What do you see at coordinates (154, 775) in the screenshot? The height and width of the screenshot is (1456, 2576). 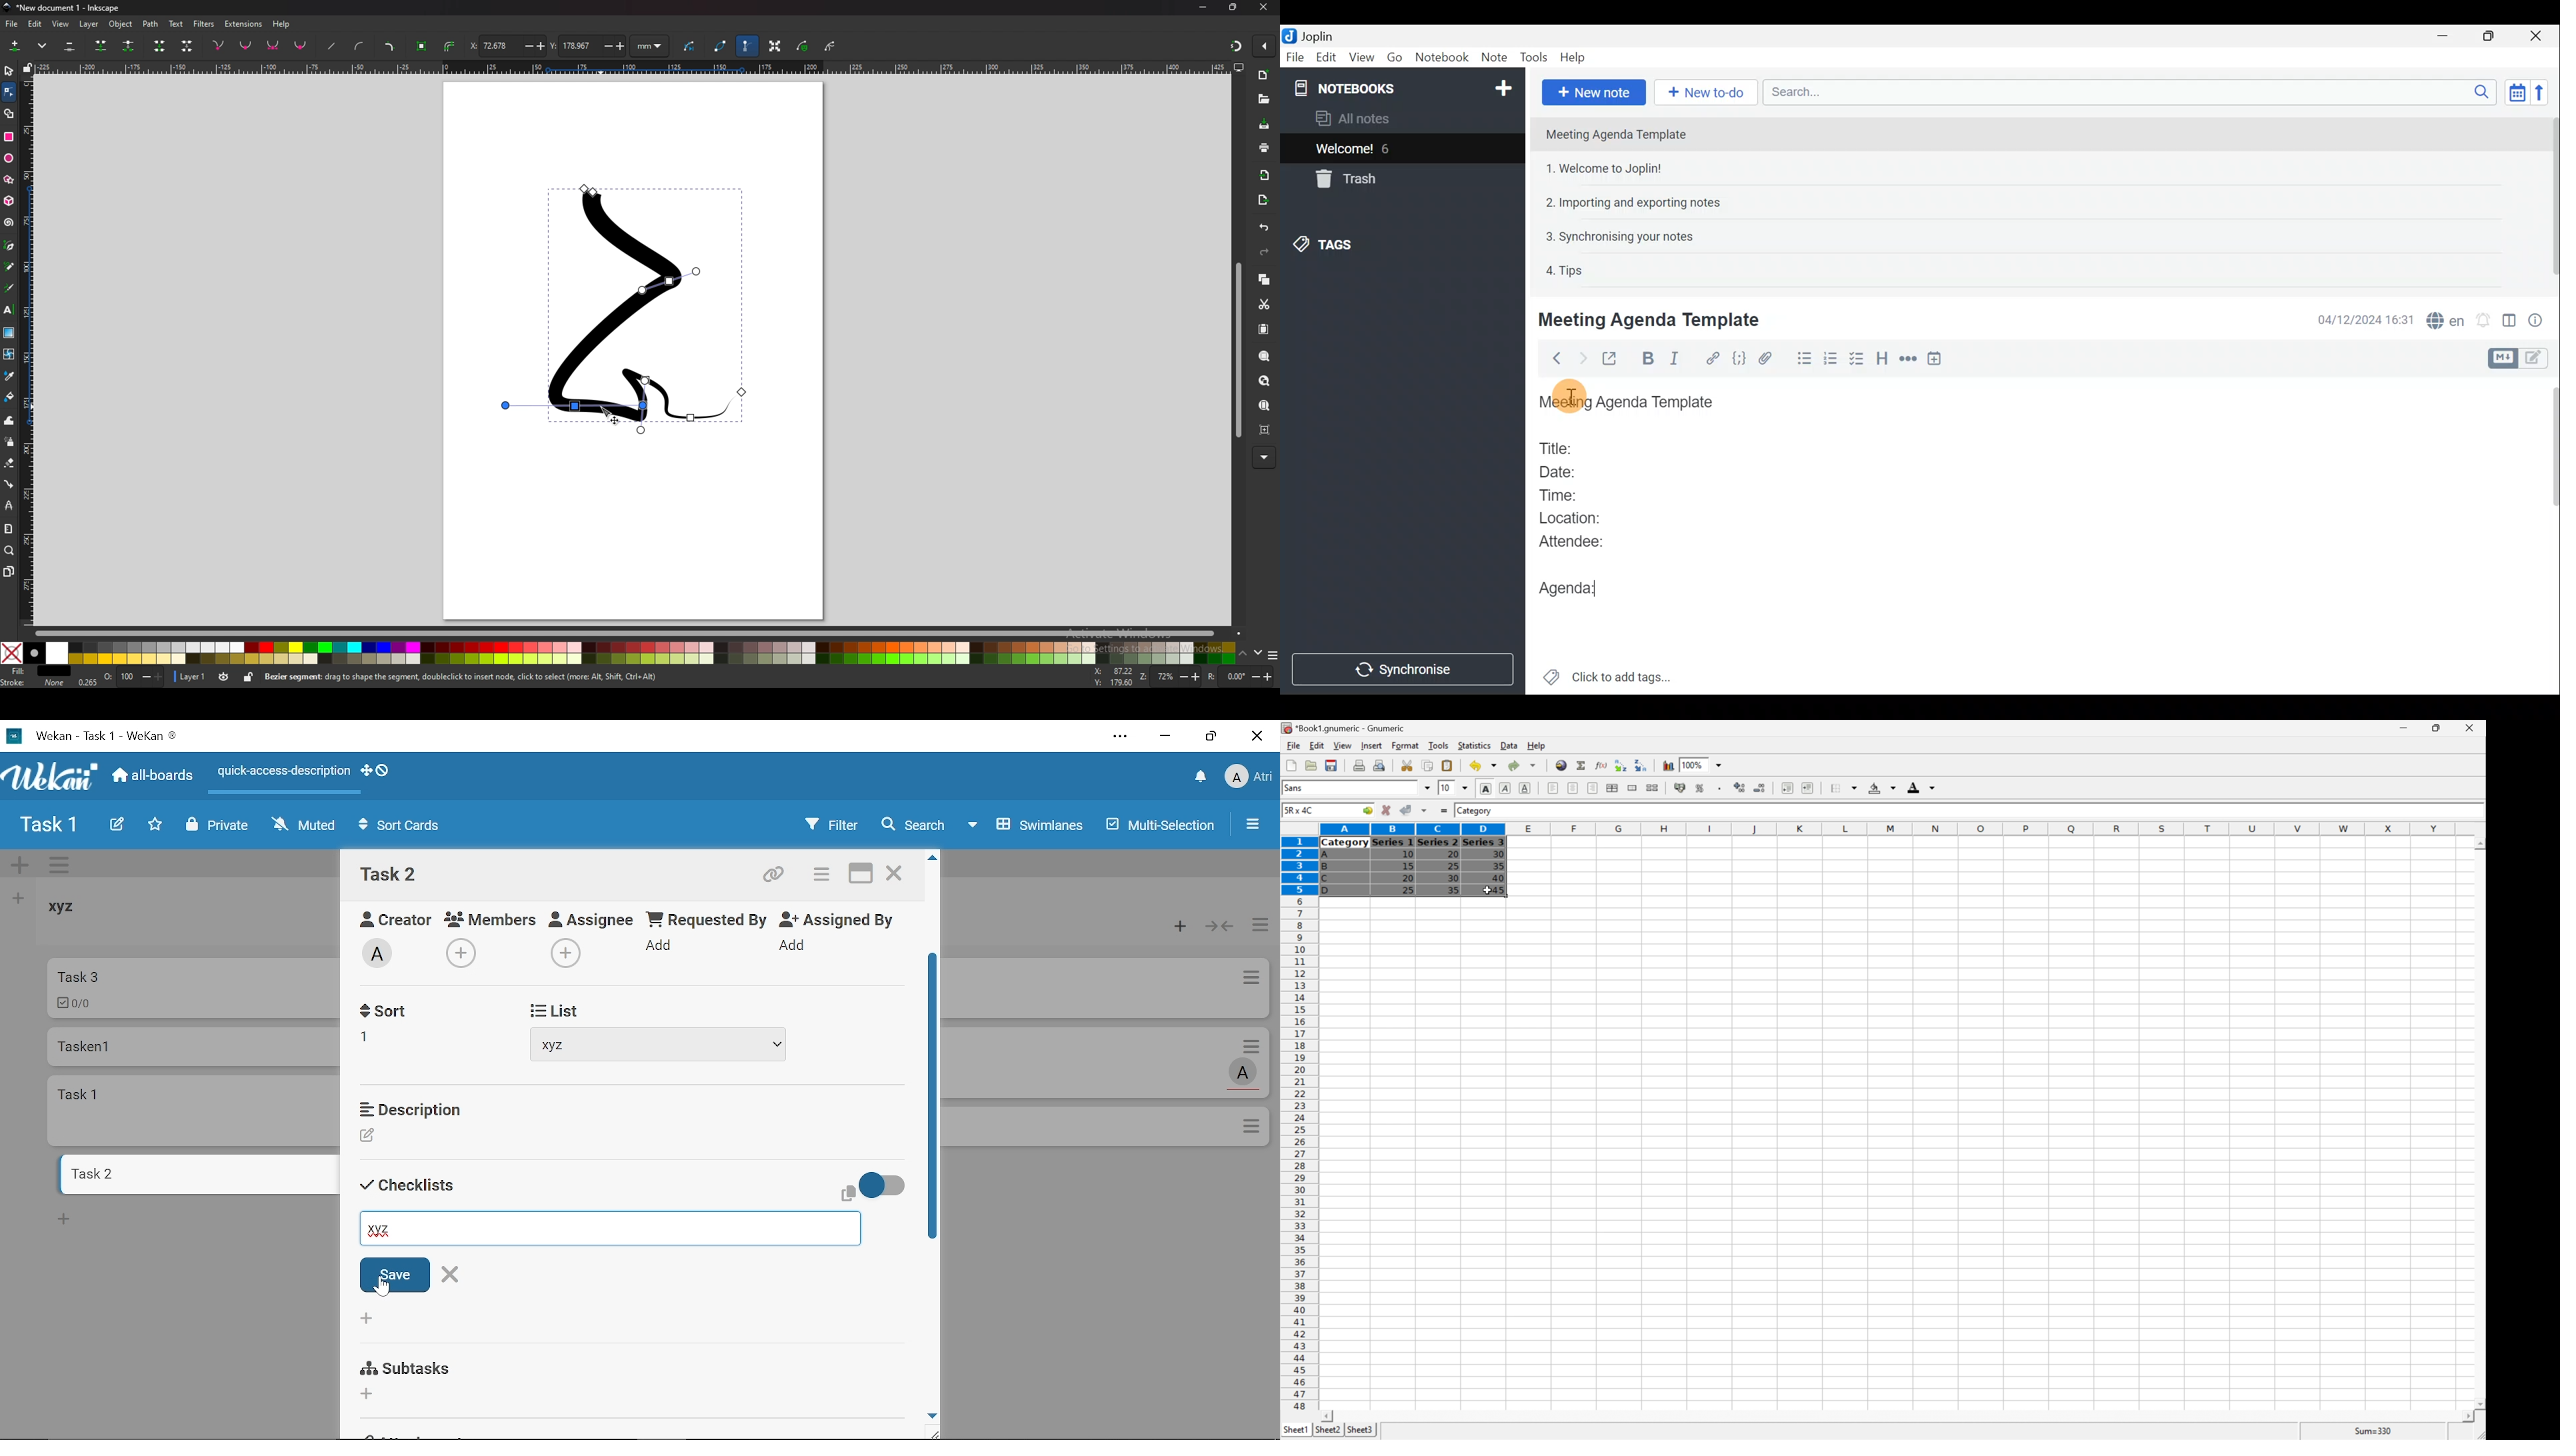 I see `All boards` at bounding box center [154, 775].